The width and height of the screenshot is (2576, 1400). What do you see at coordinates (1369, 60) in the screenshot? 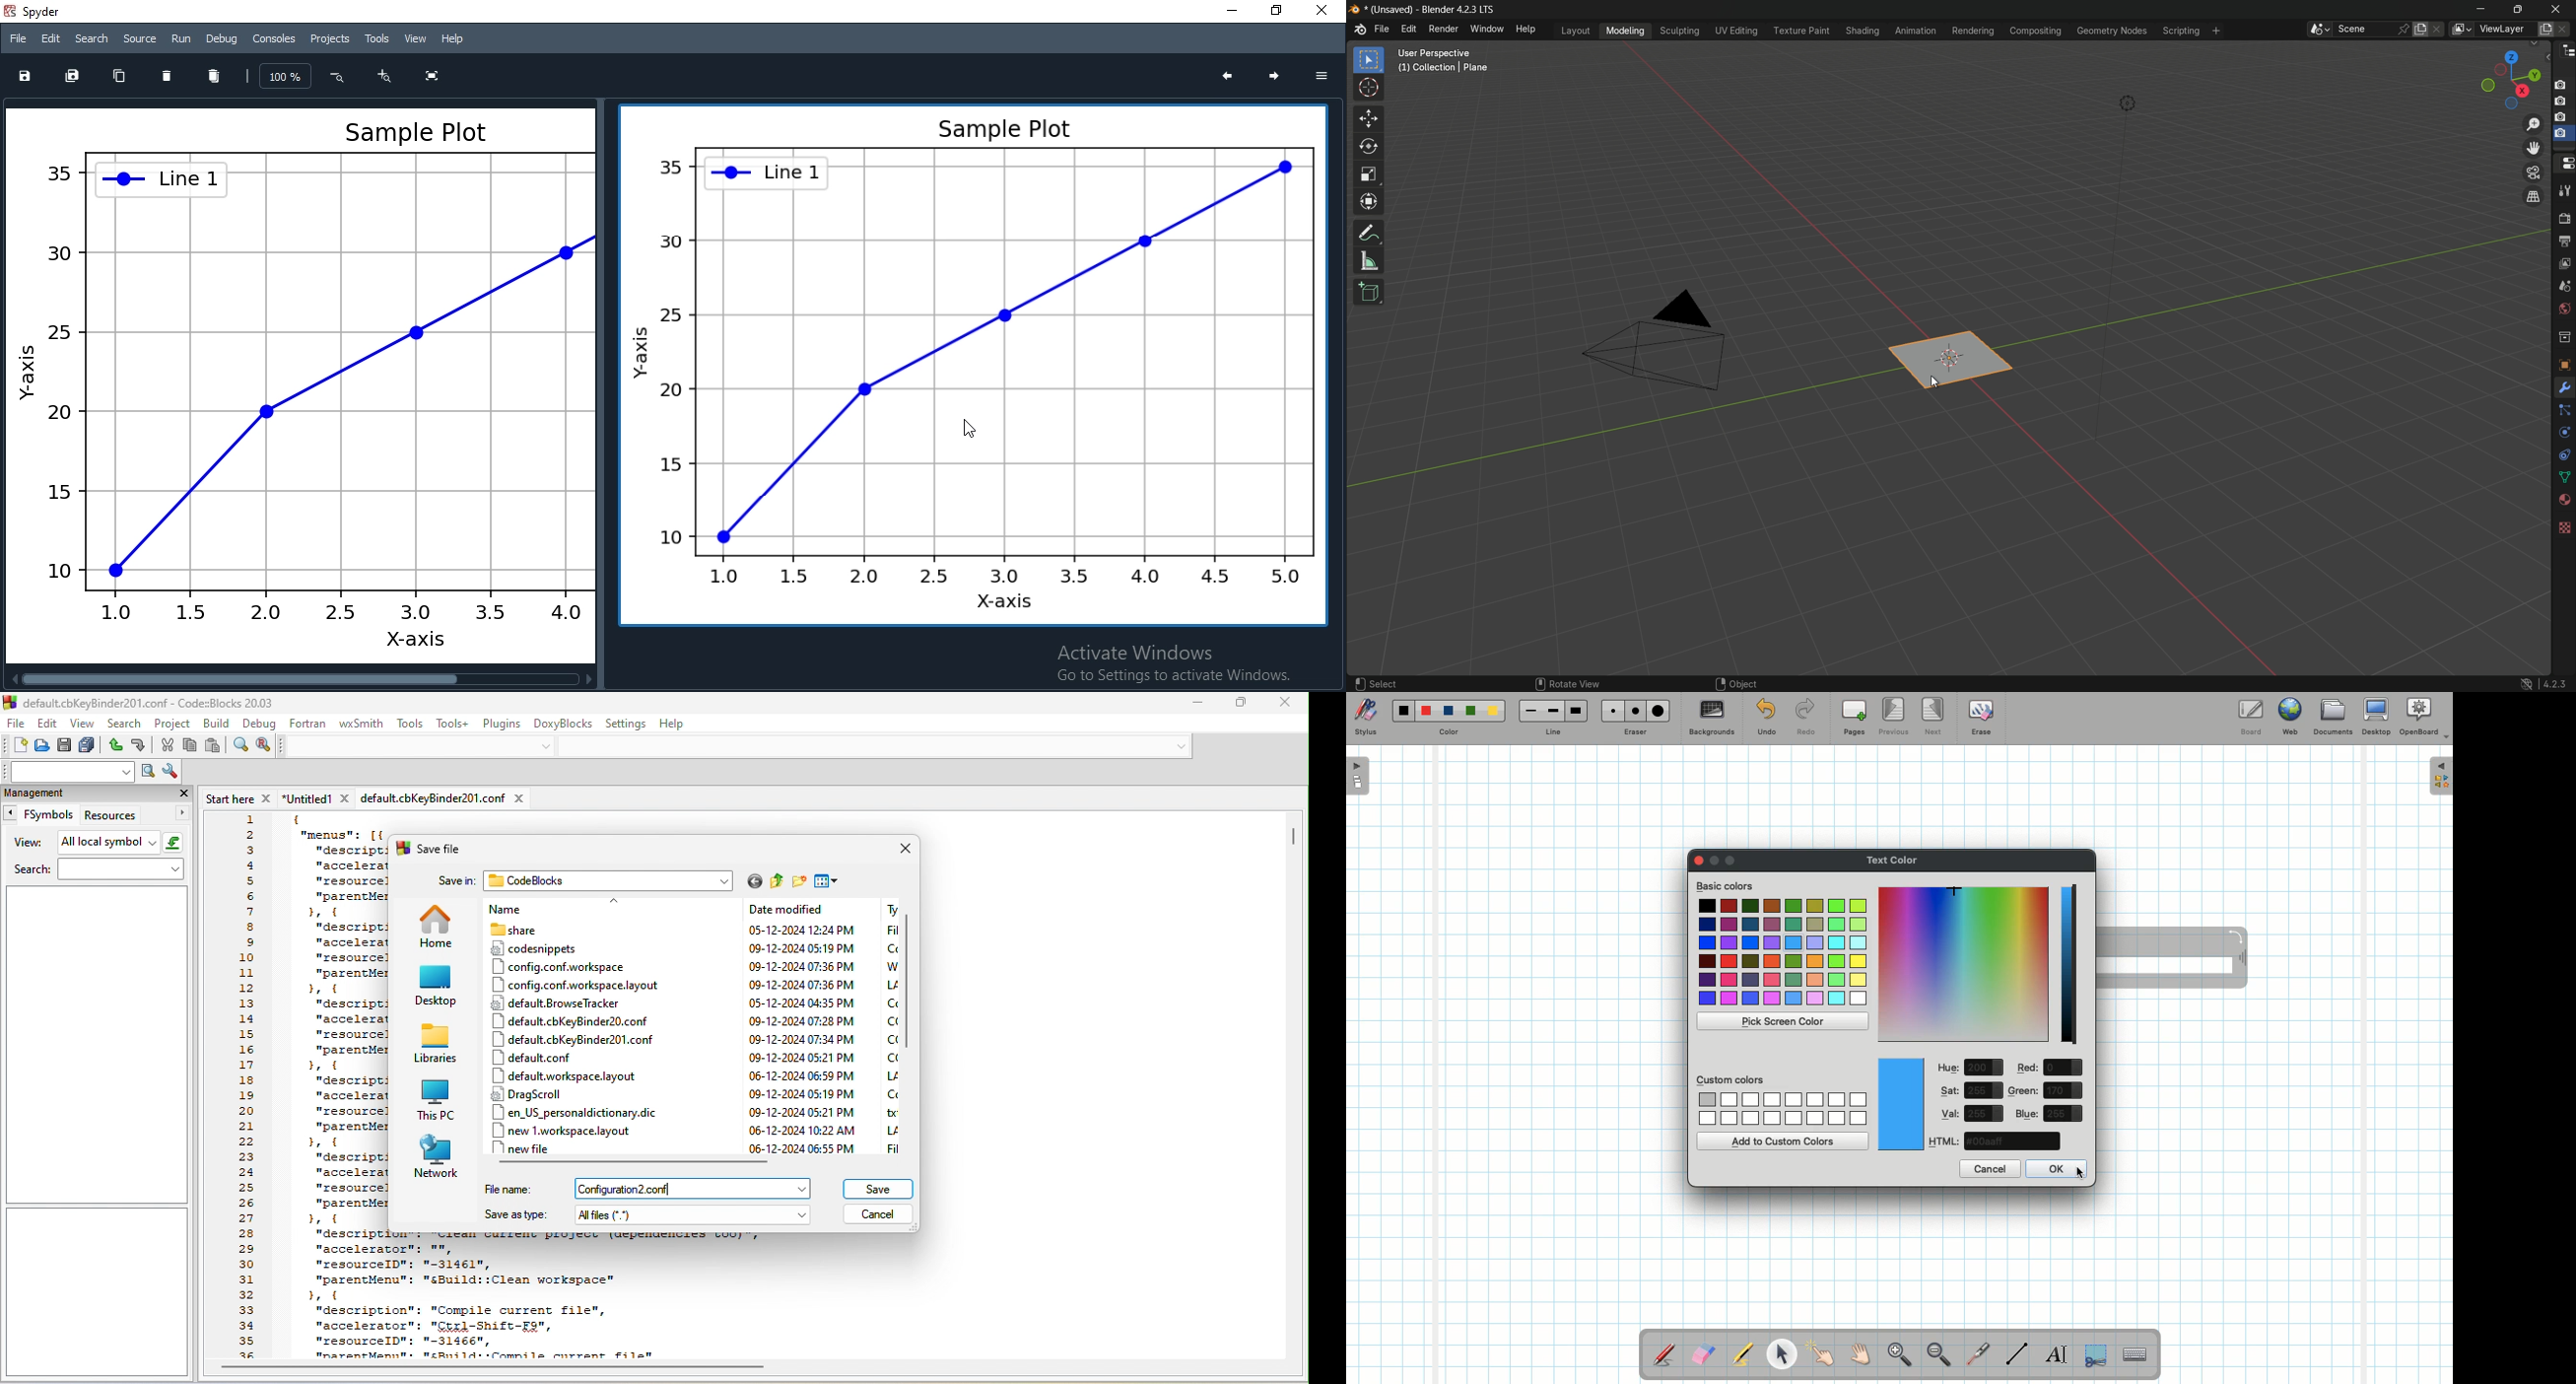
I see `select box` at bounding box center [1369, 60].